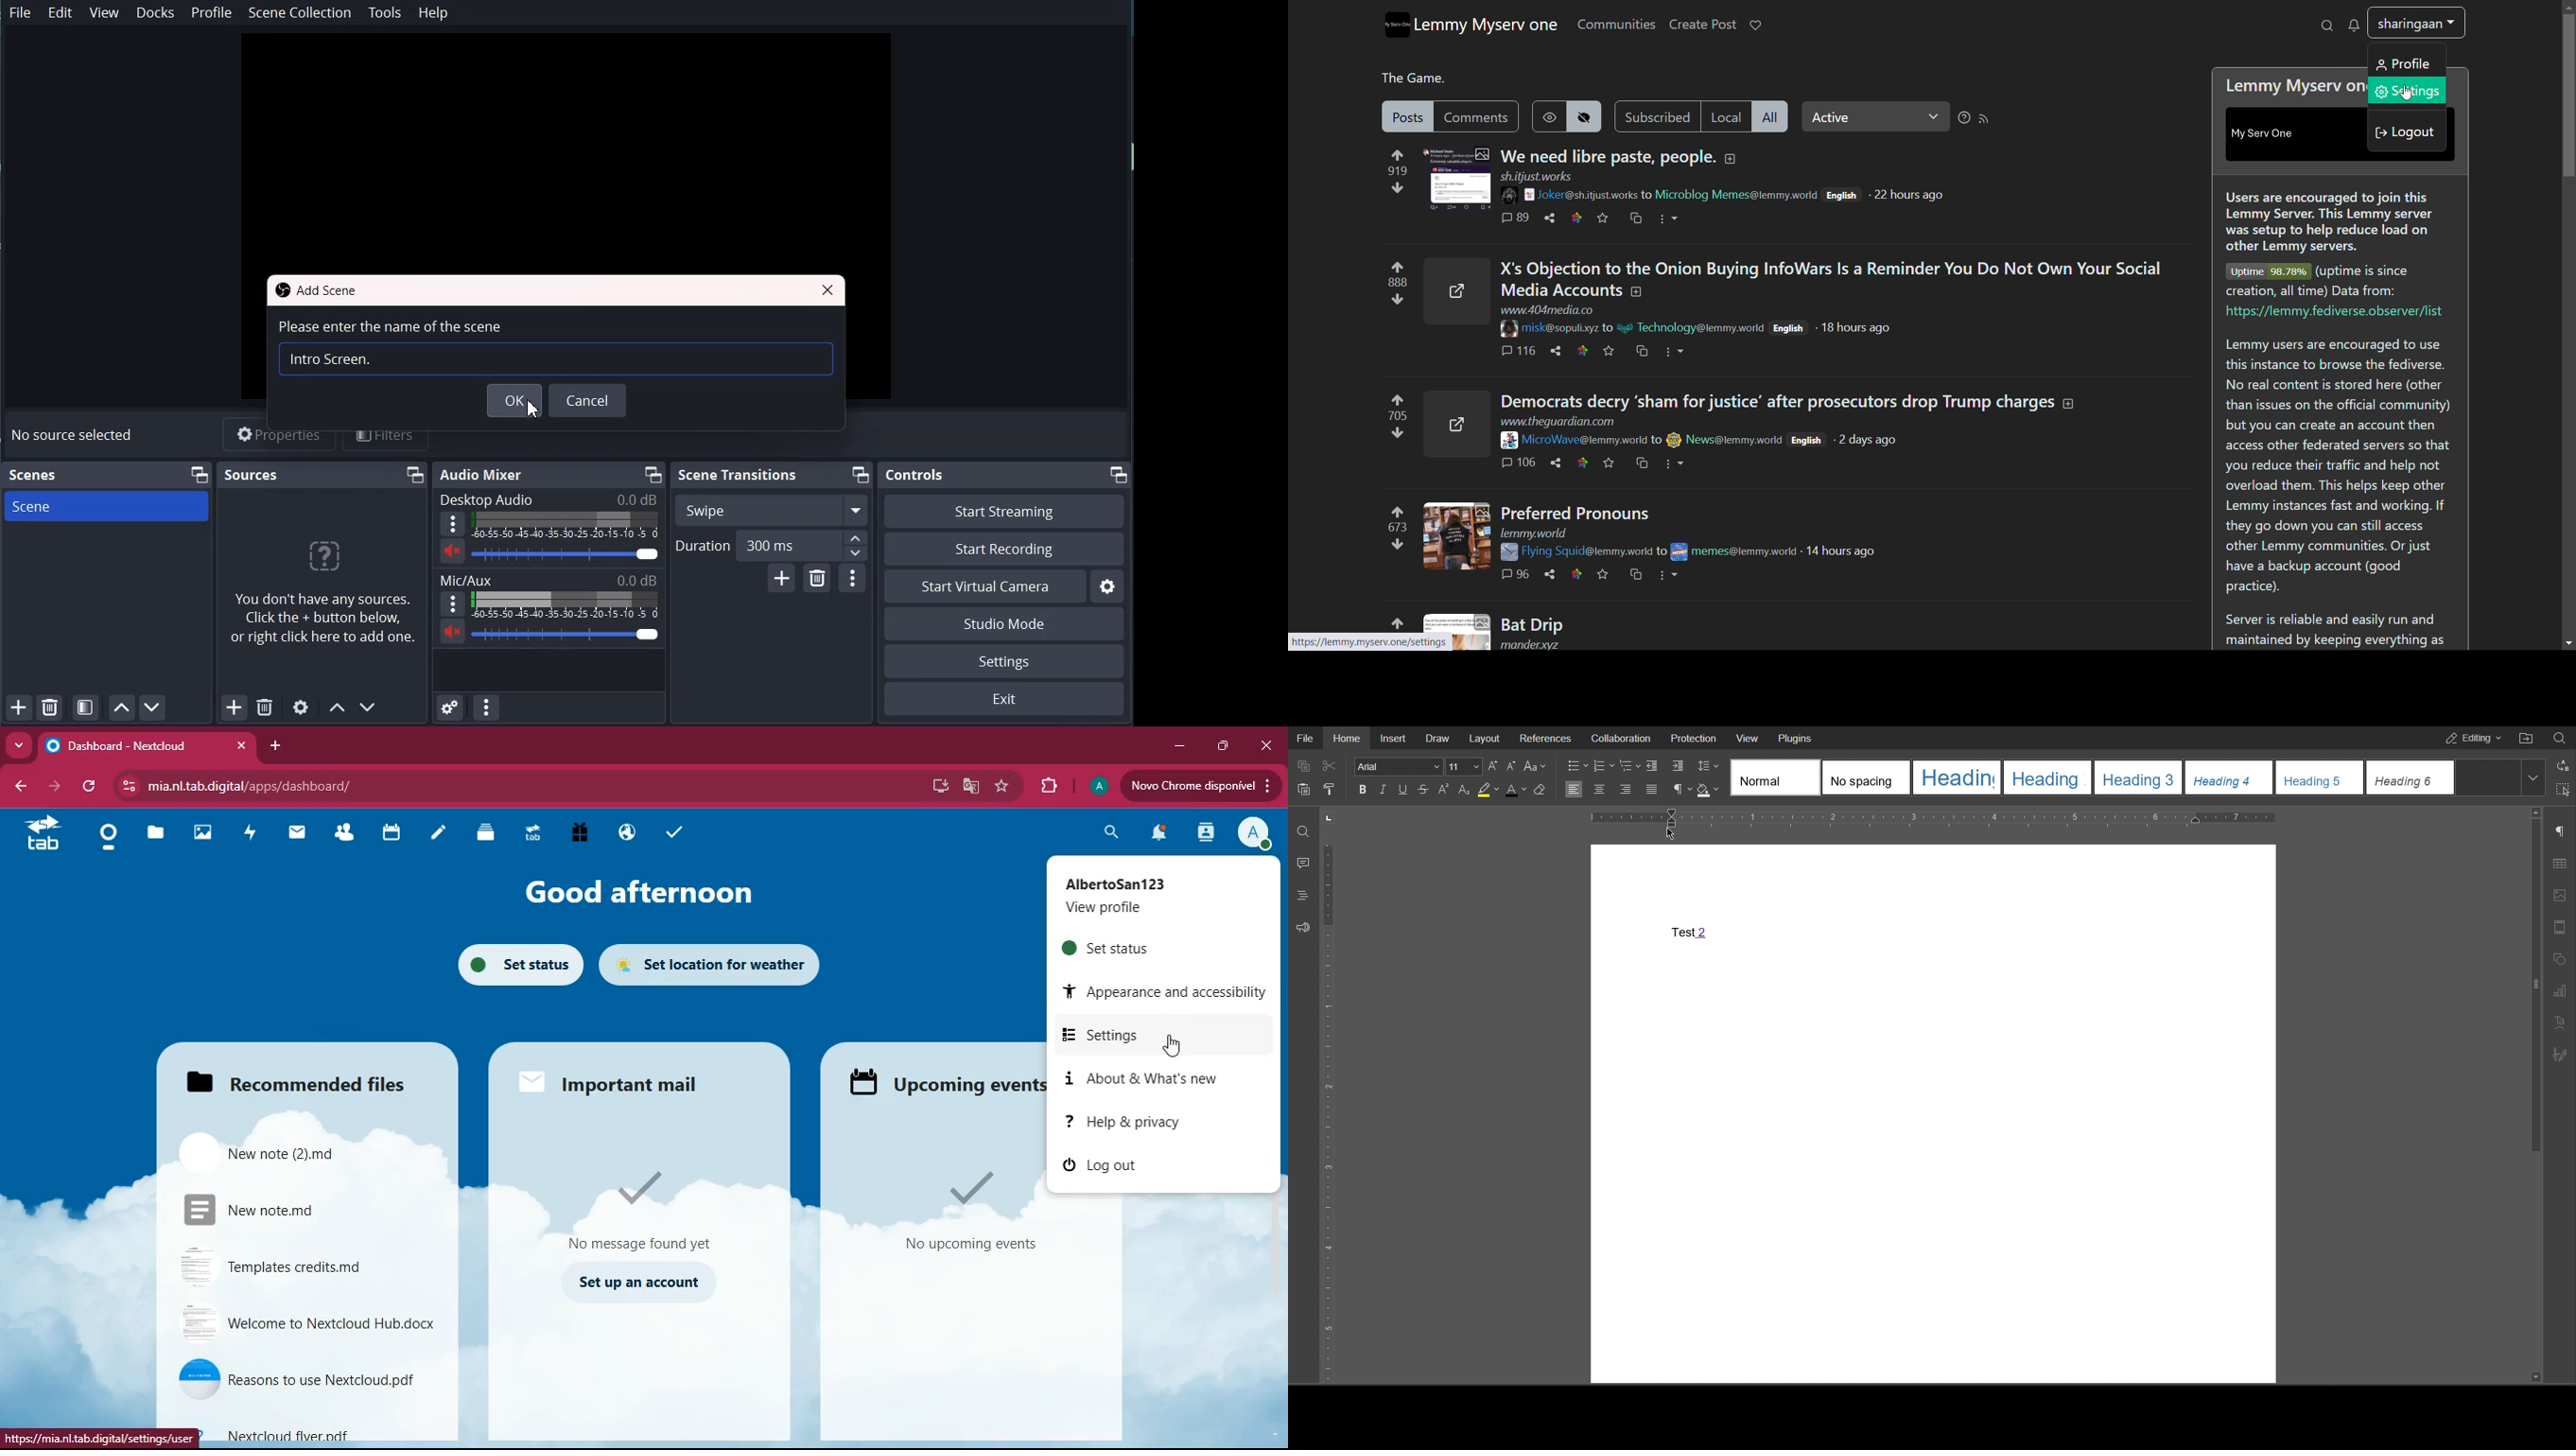 Image resolution: width=2576 pixels, height=1456 pixels. What do you see at coordinates (1521, 464) in the screenshot?
I see `106 comments` at bounding box center [1521, 464].